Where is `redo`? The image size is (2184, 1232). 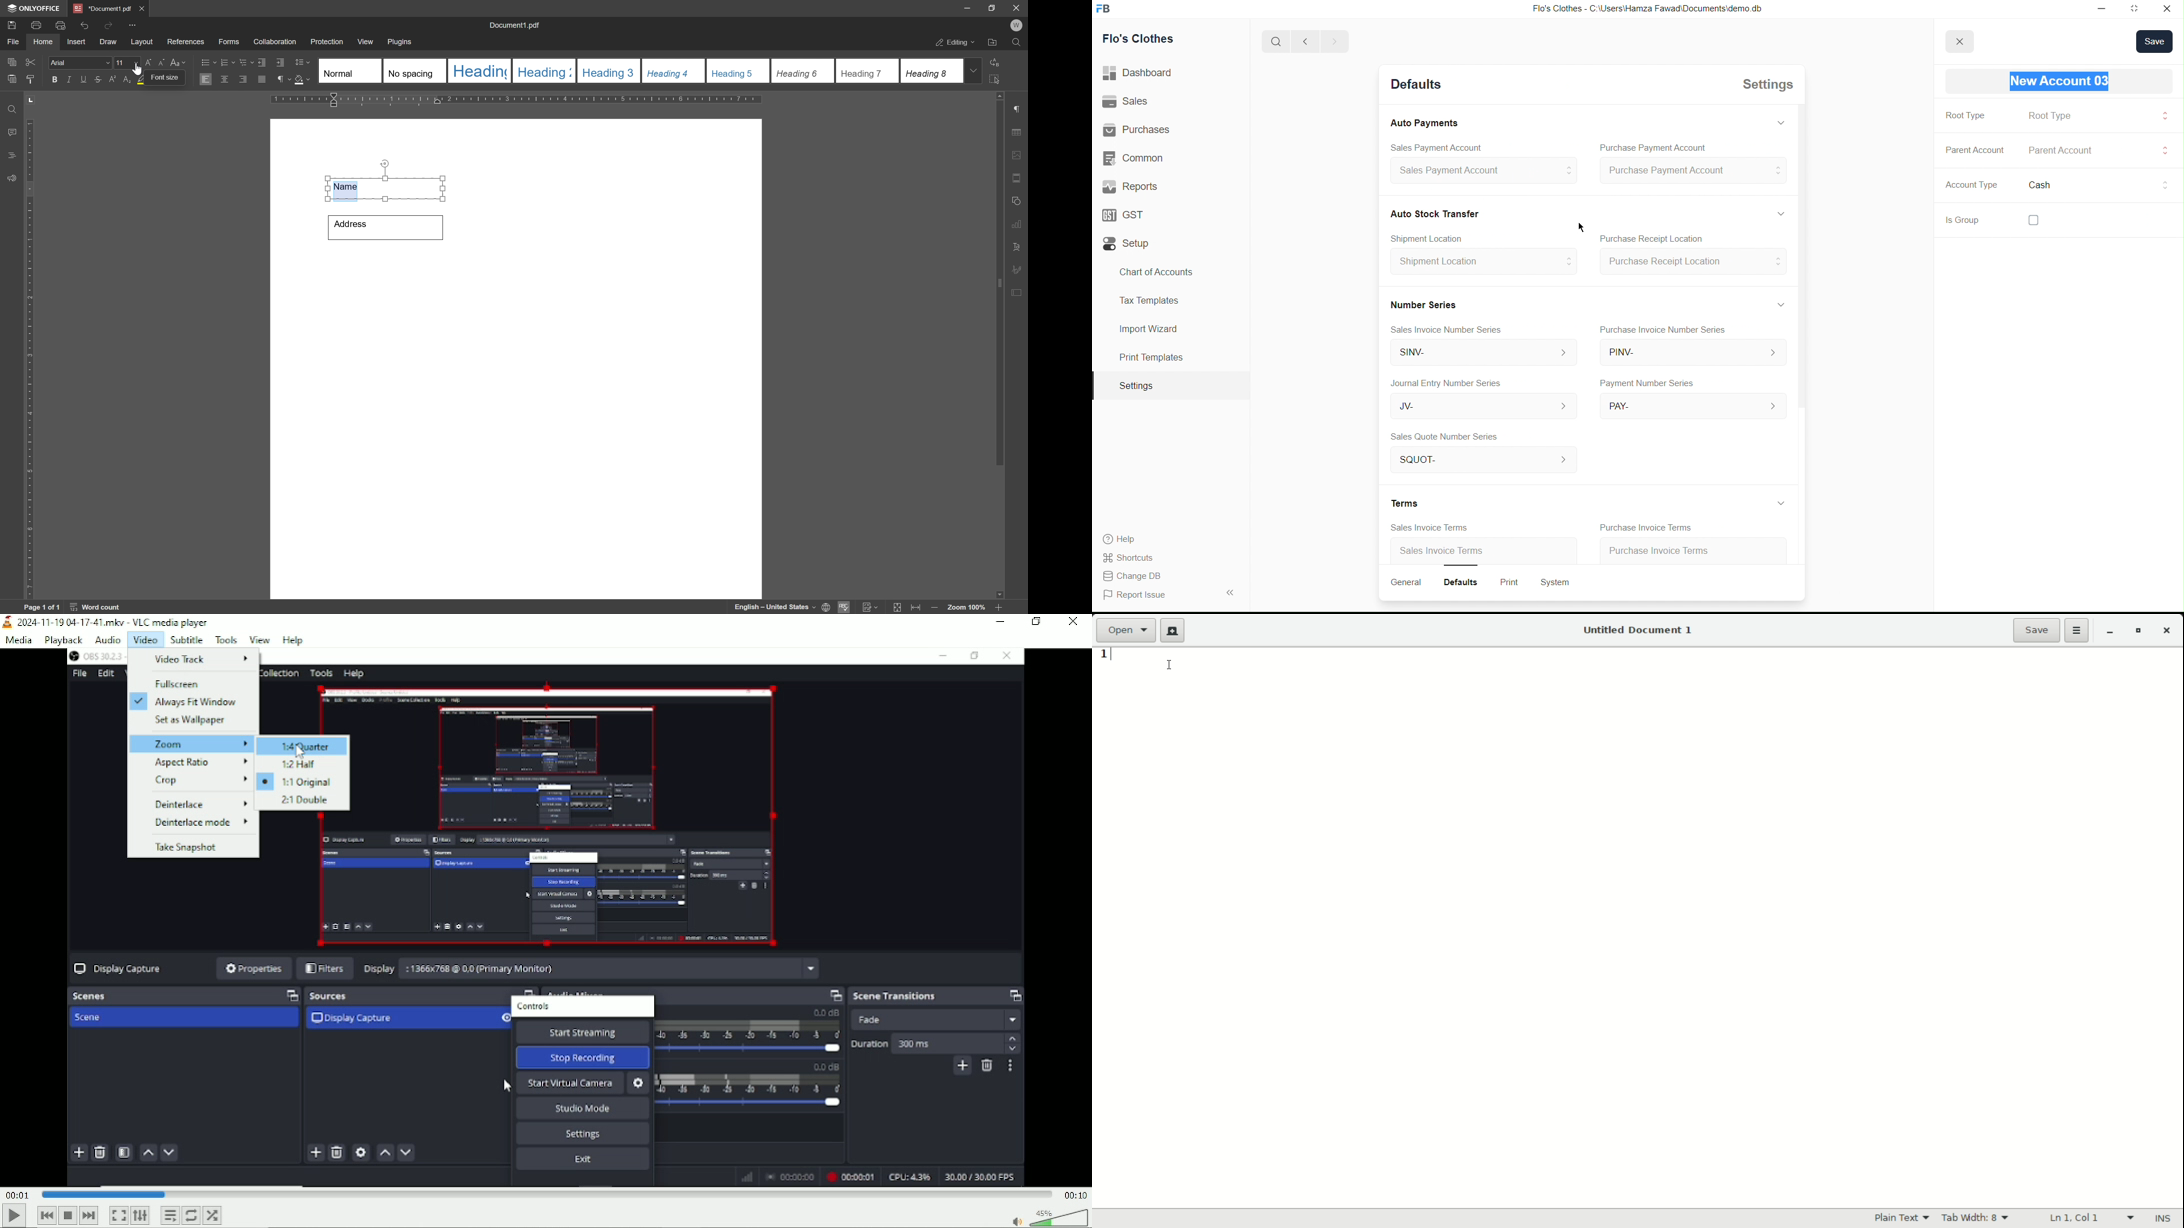 redo is located at coordinates (108, 25).